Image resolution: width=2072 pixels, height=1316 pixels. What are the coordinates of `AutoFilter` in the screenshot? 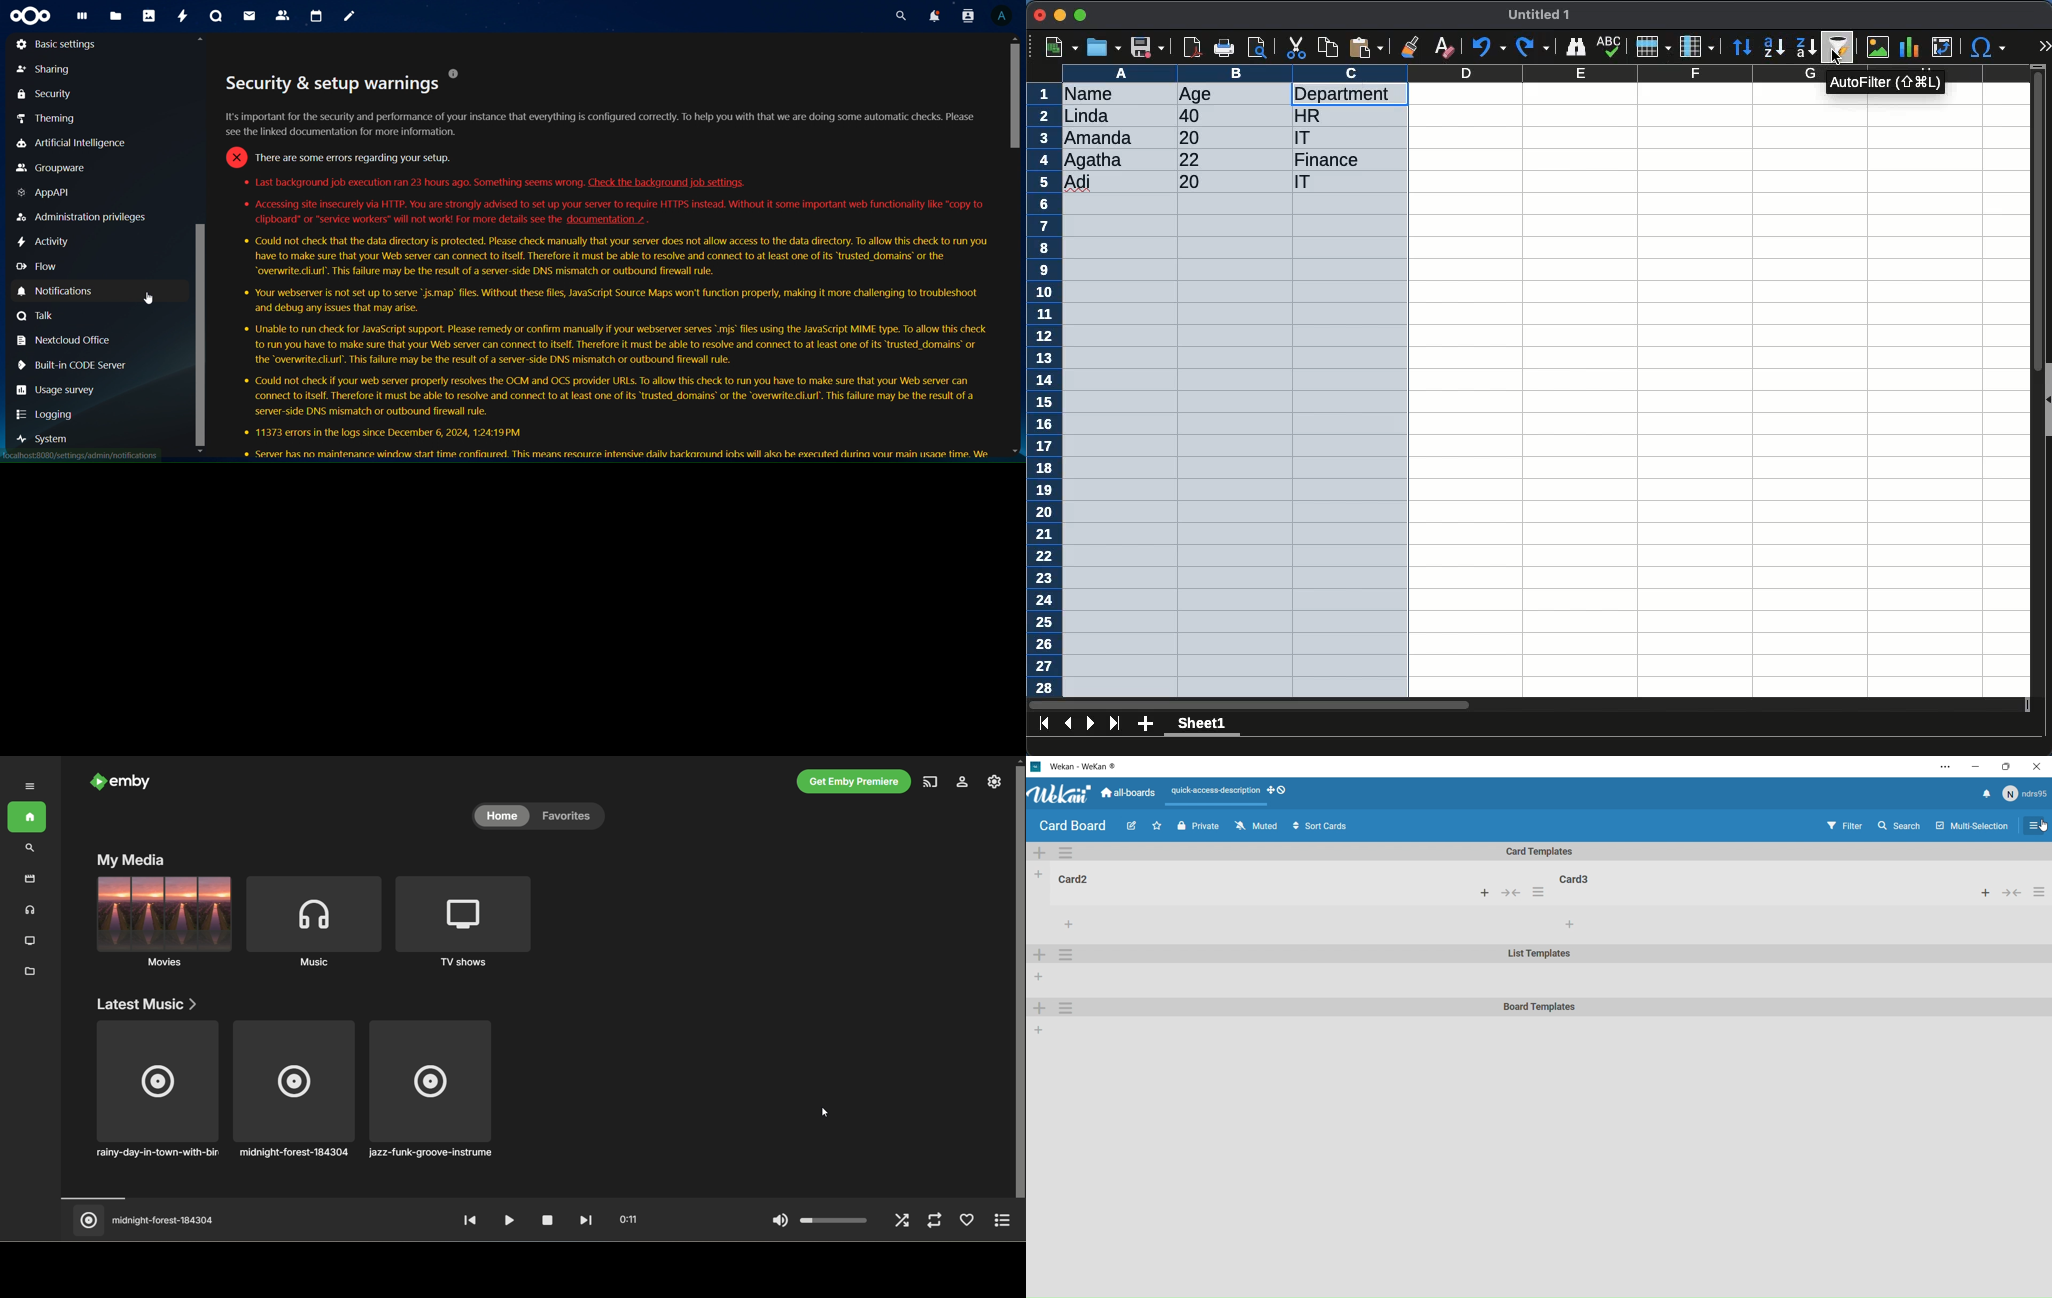 It's located at (1885, 82).